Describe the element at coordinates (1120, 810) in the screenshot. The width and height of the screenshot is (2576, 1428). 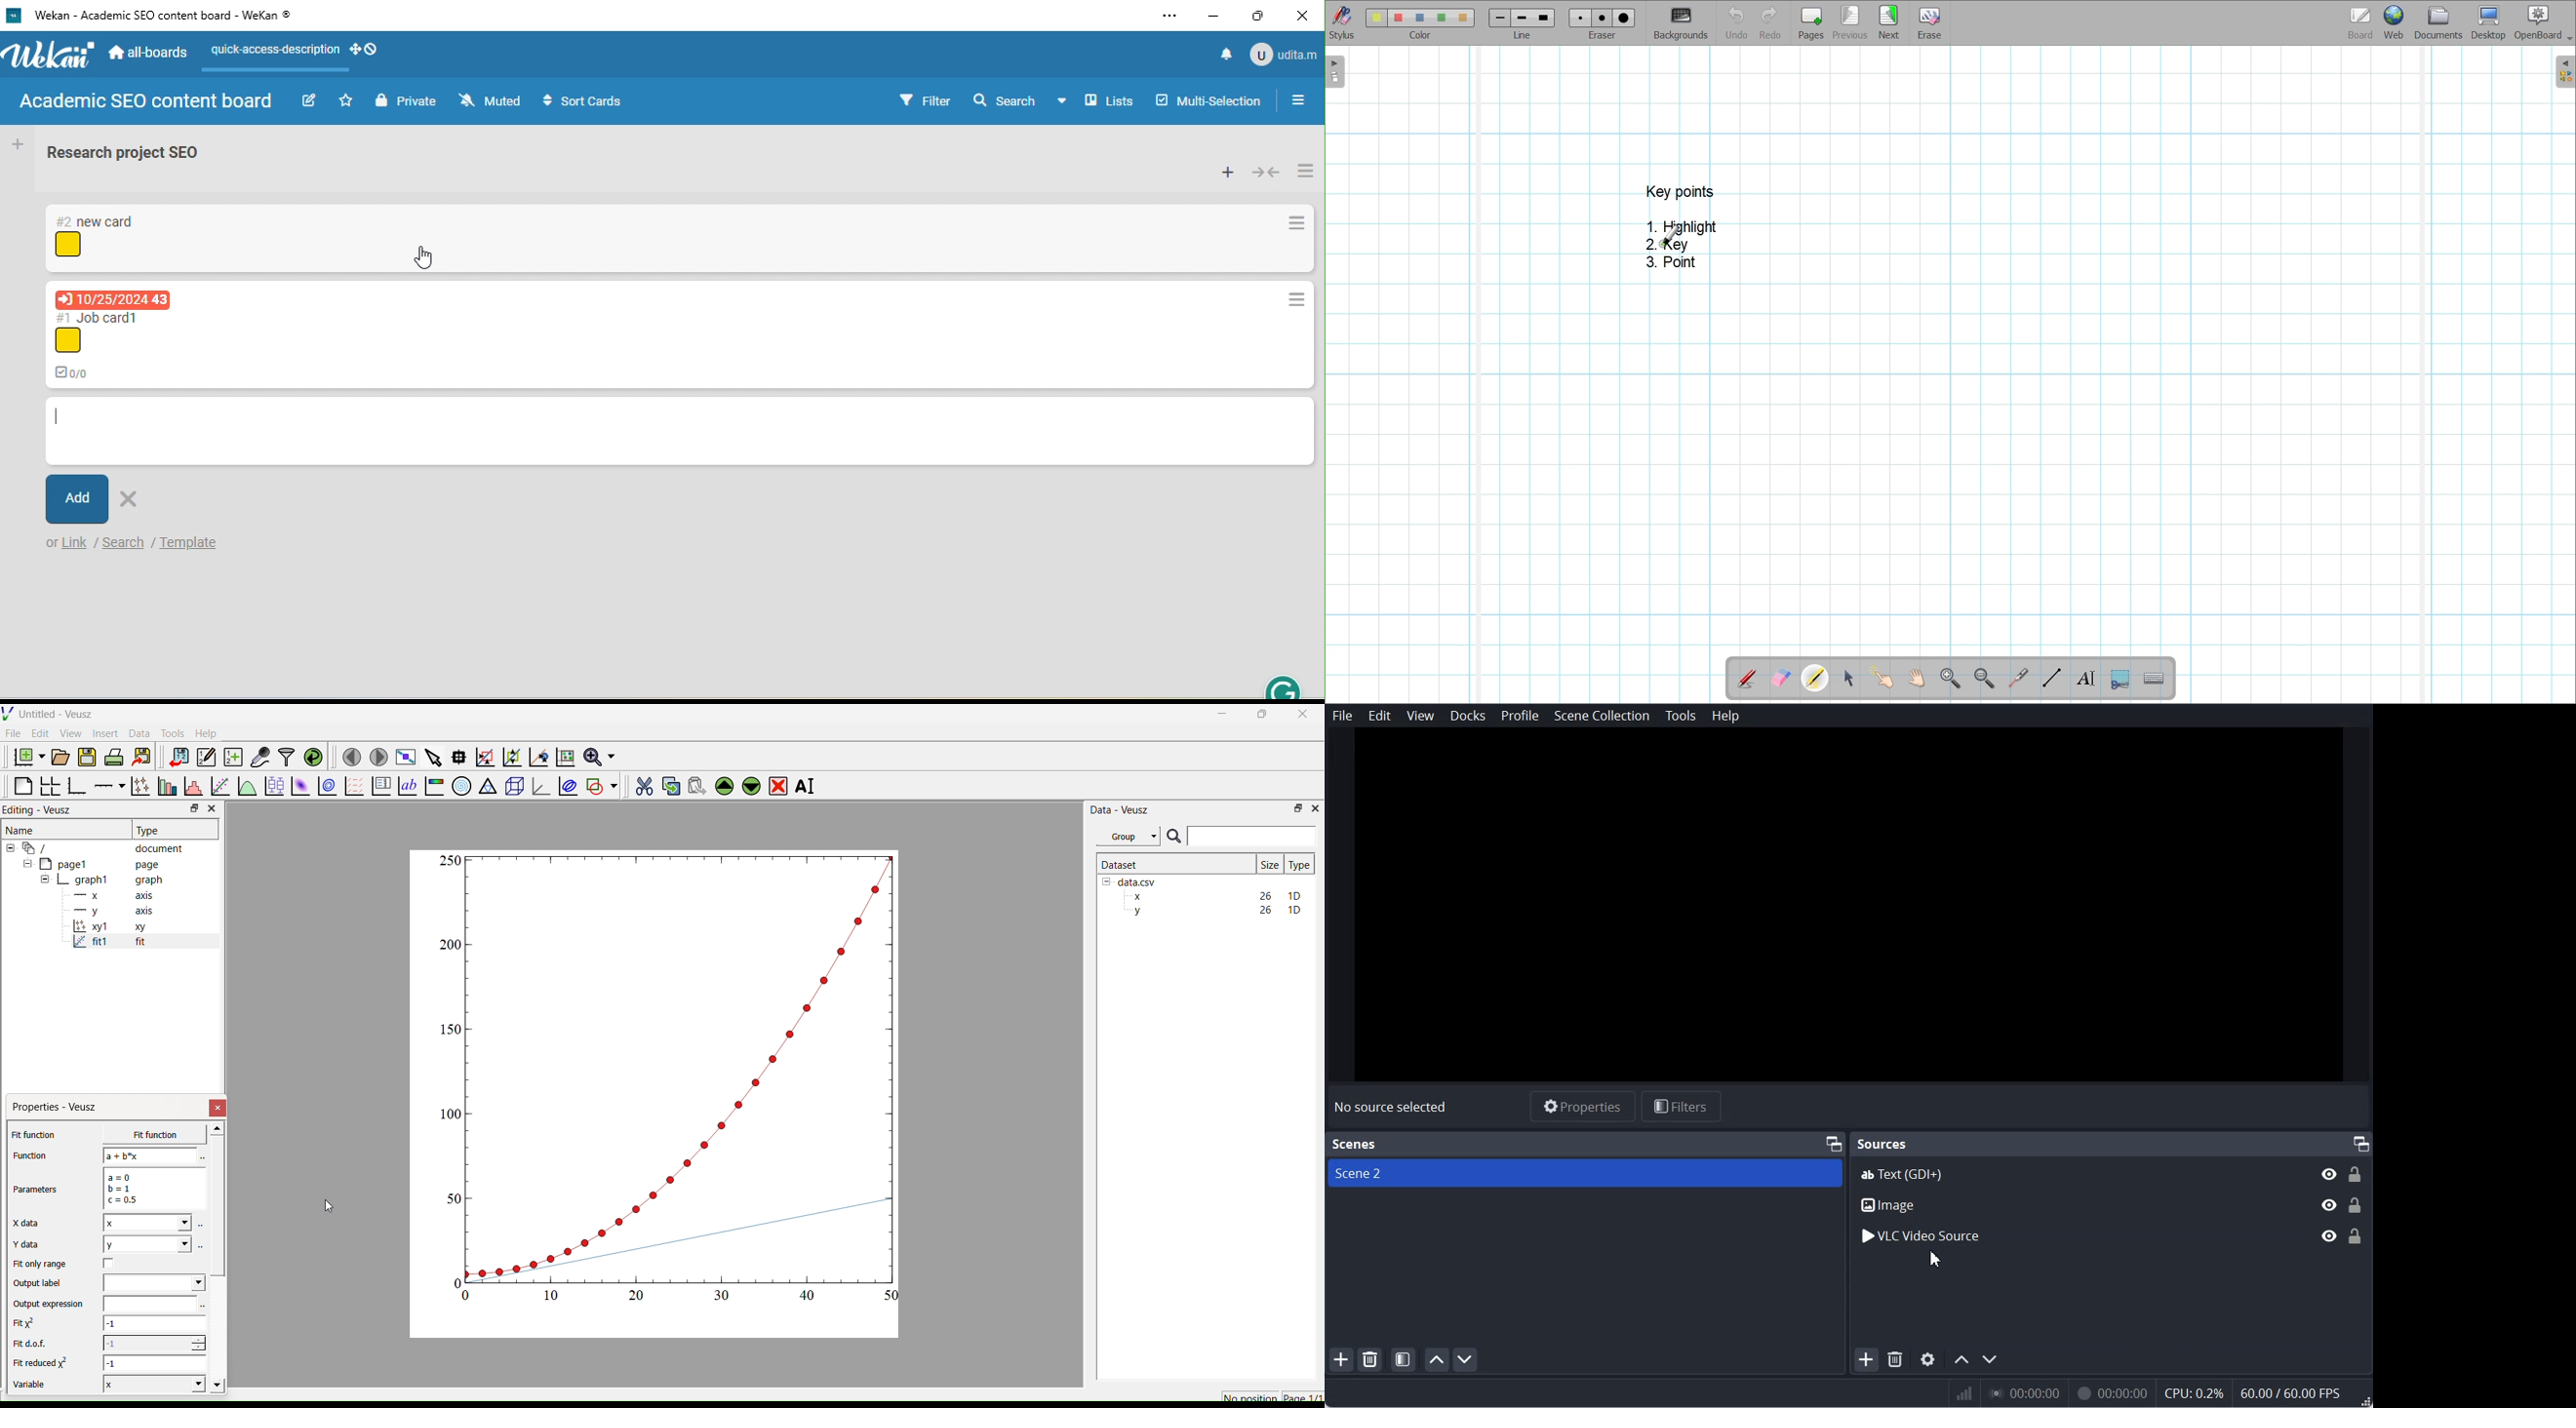
I see `Data - Veusz` at that location.